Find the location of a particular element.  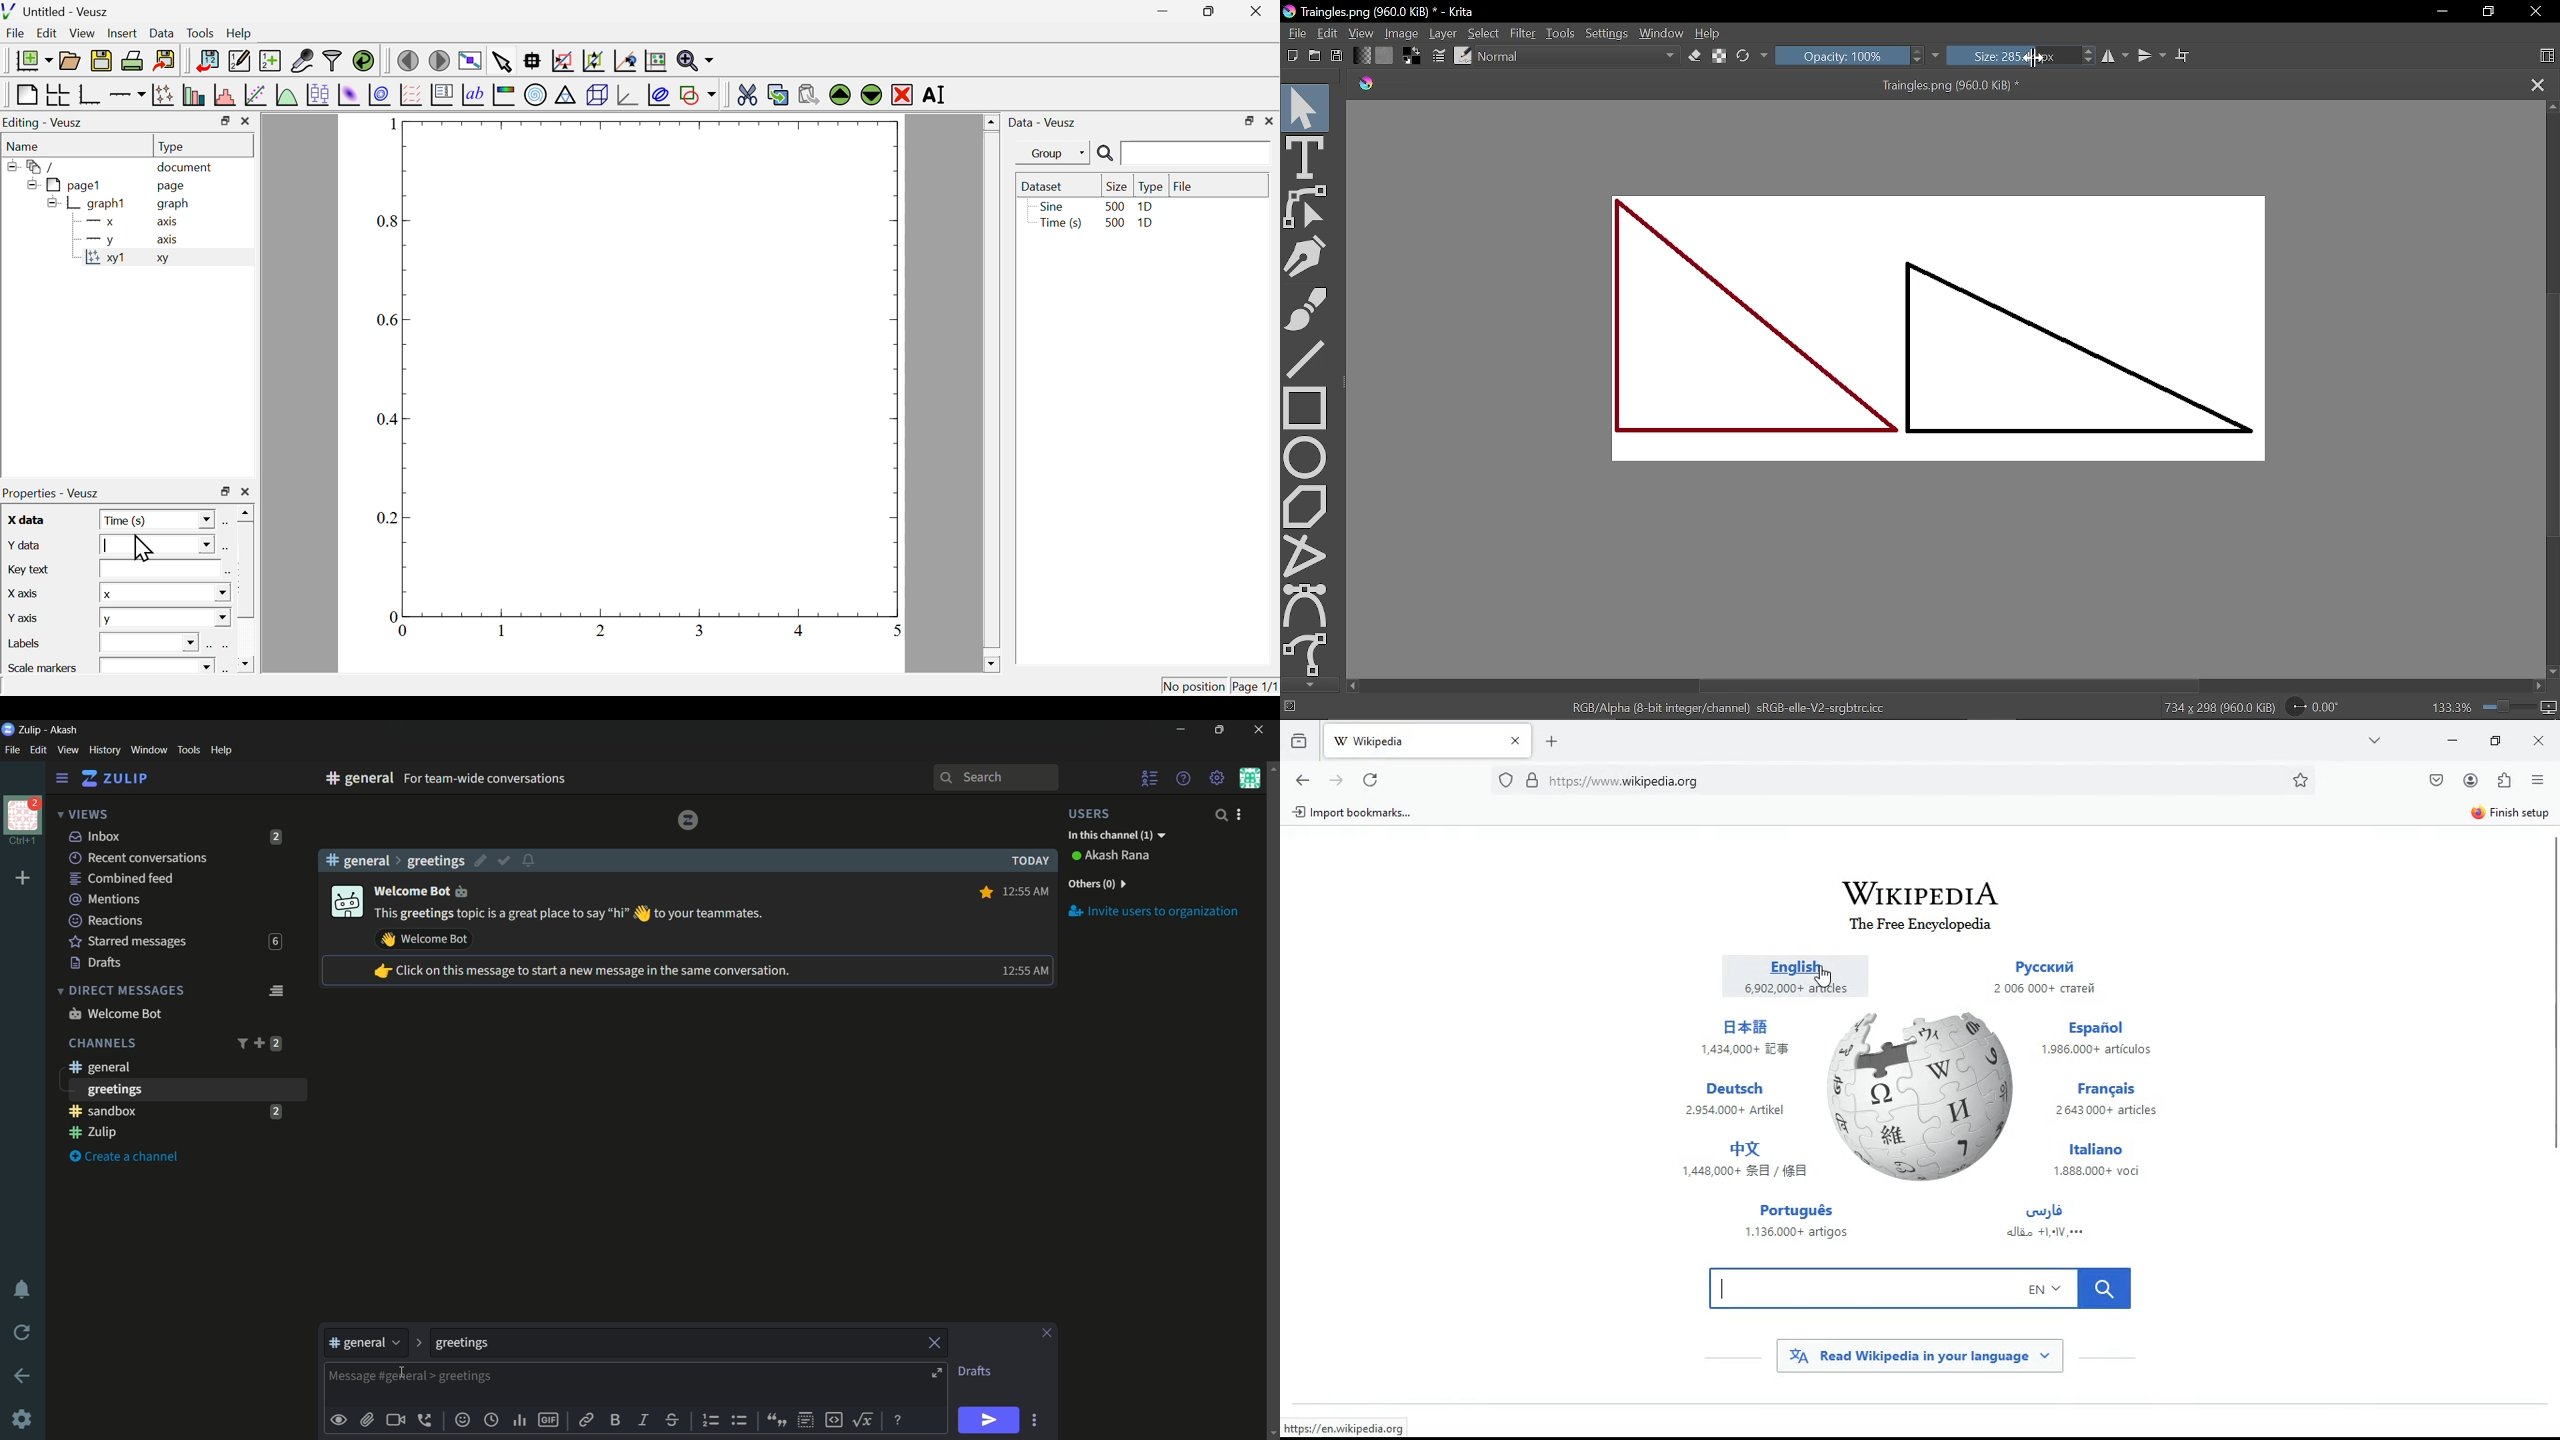

topic is located at coordinates (746, 1343).